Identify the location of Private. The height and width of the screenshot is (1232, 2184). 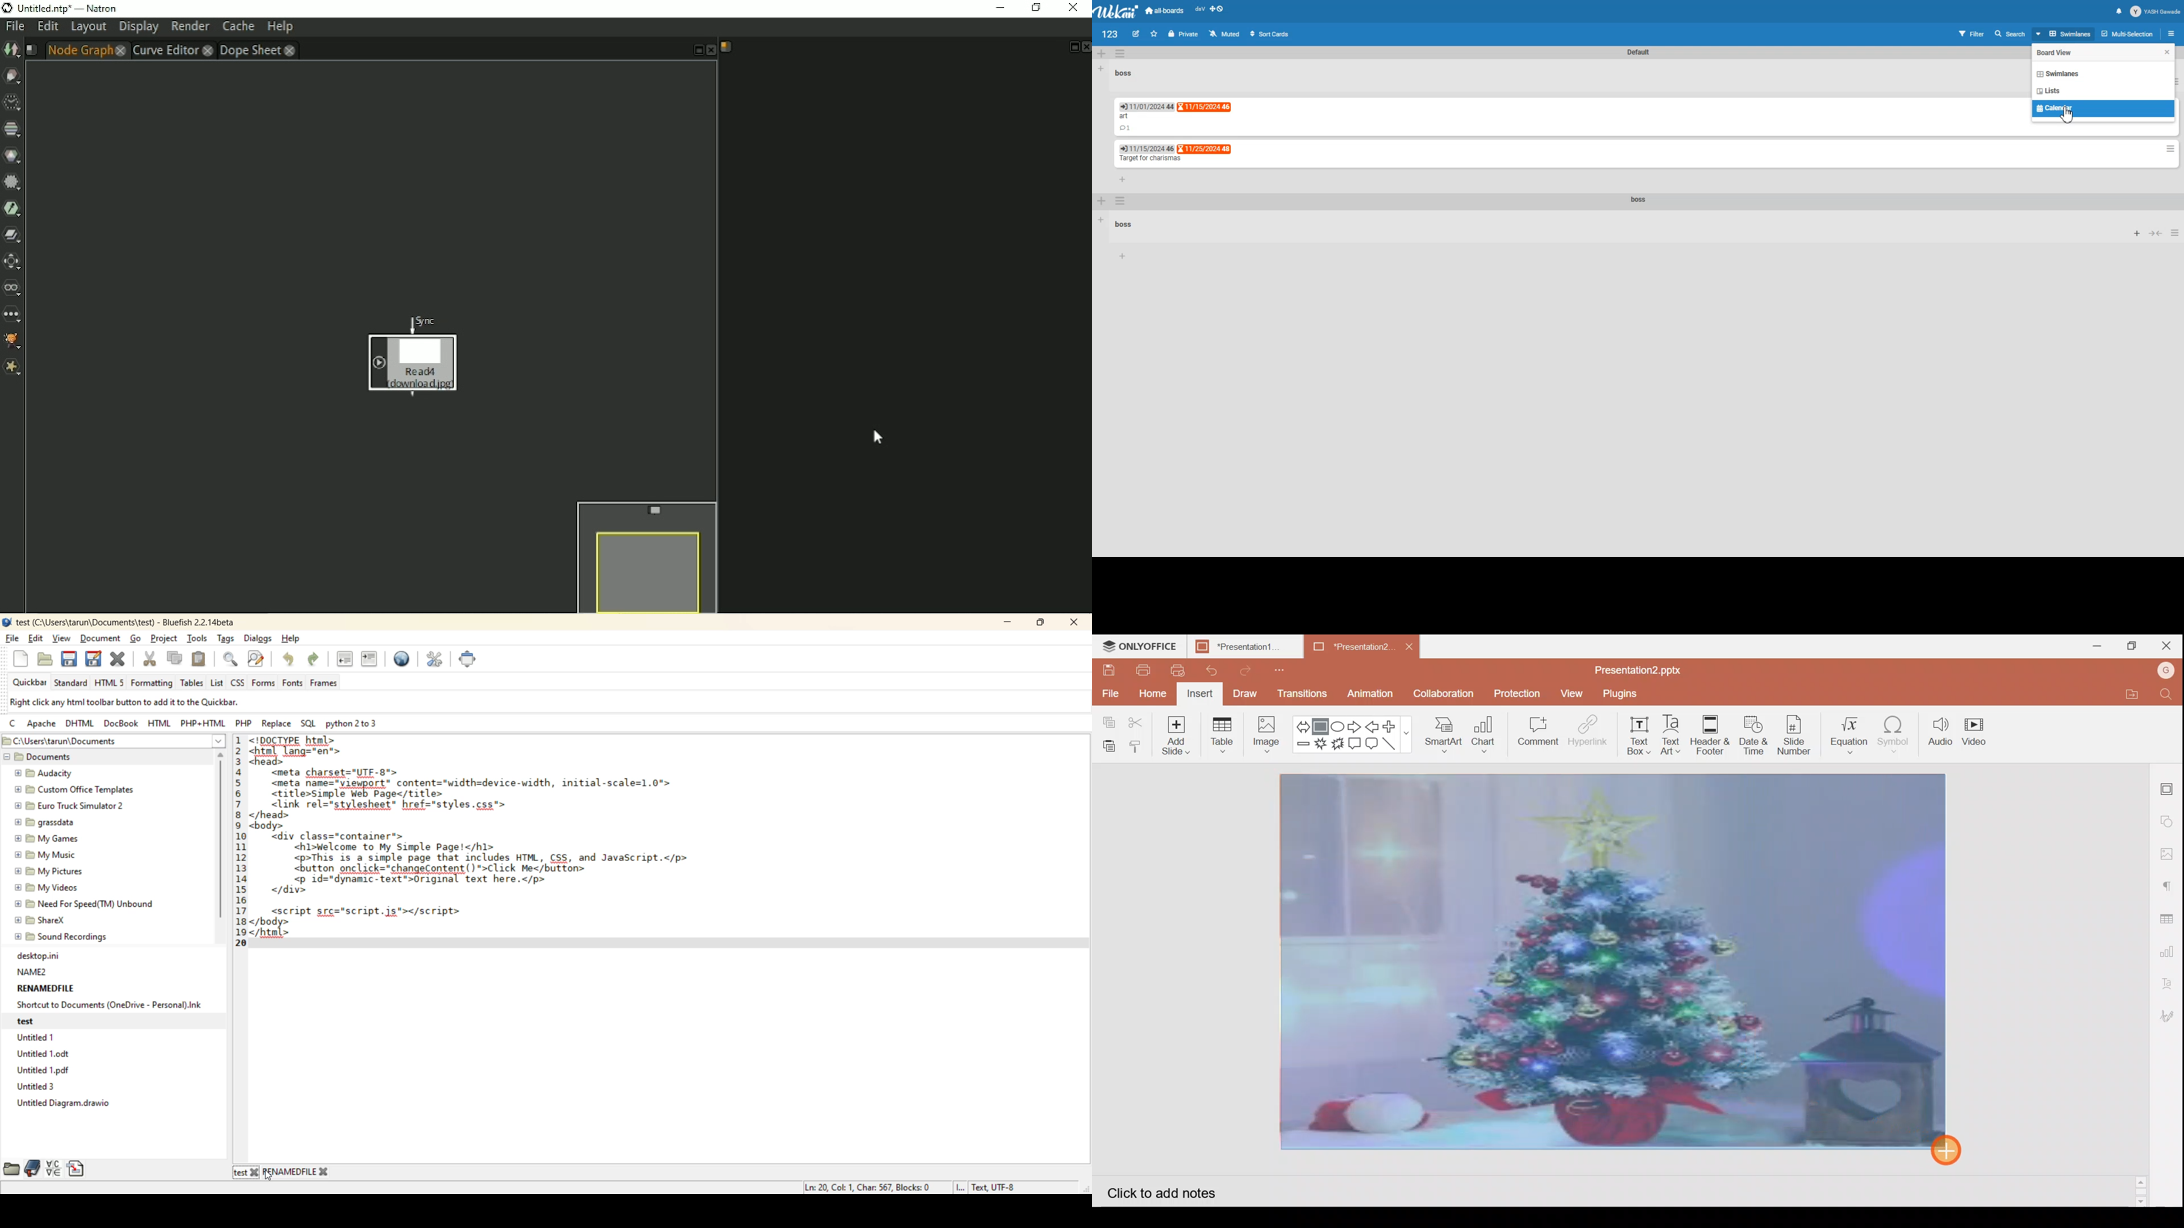
(1183, 34).